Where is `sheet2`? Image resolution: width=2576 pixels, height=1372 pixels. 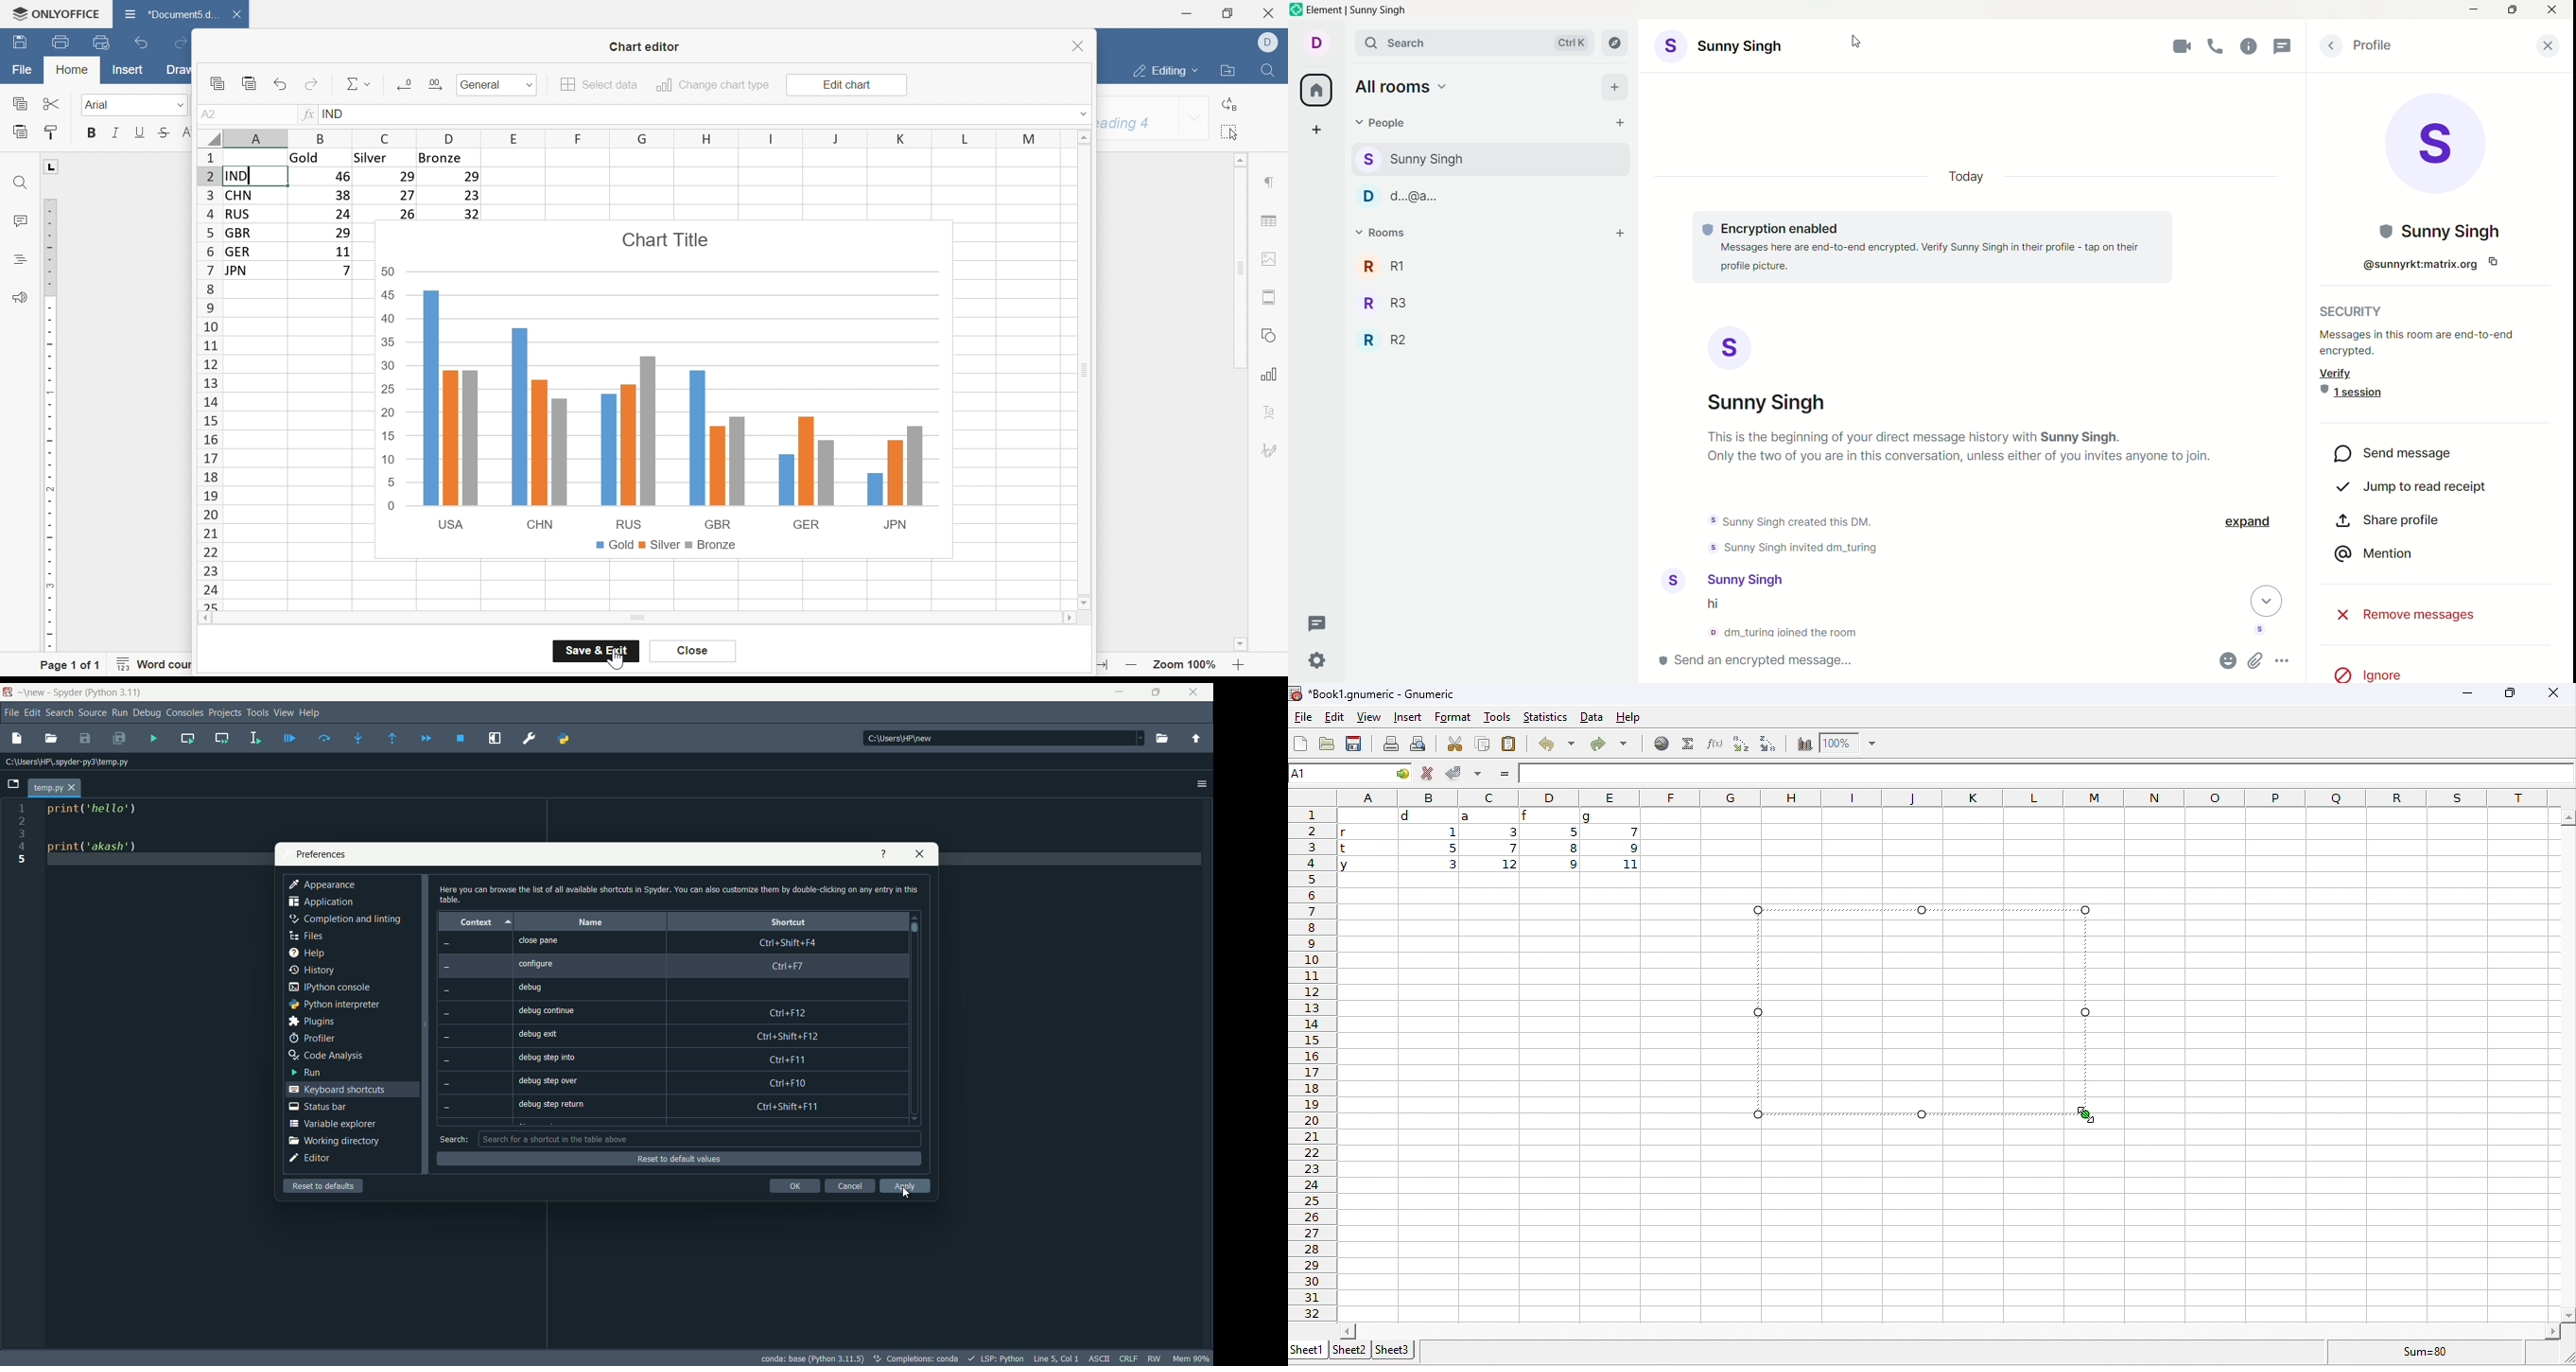 sheet2 is located at coordinates (1349, 1350).